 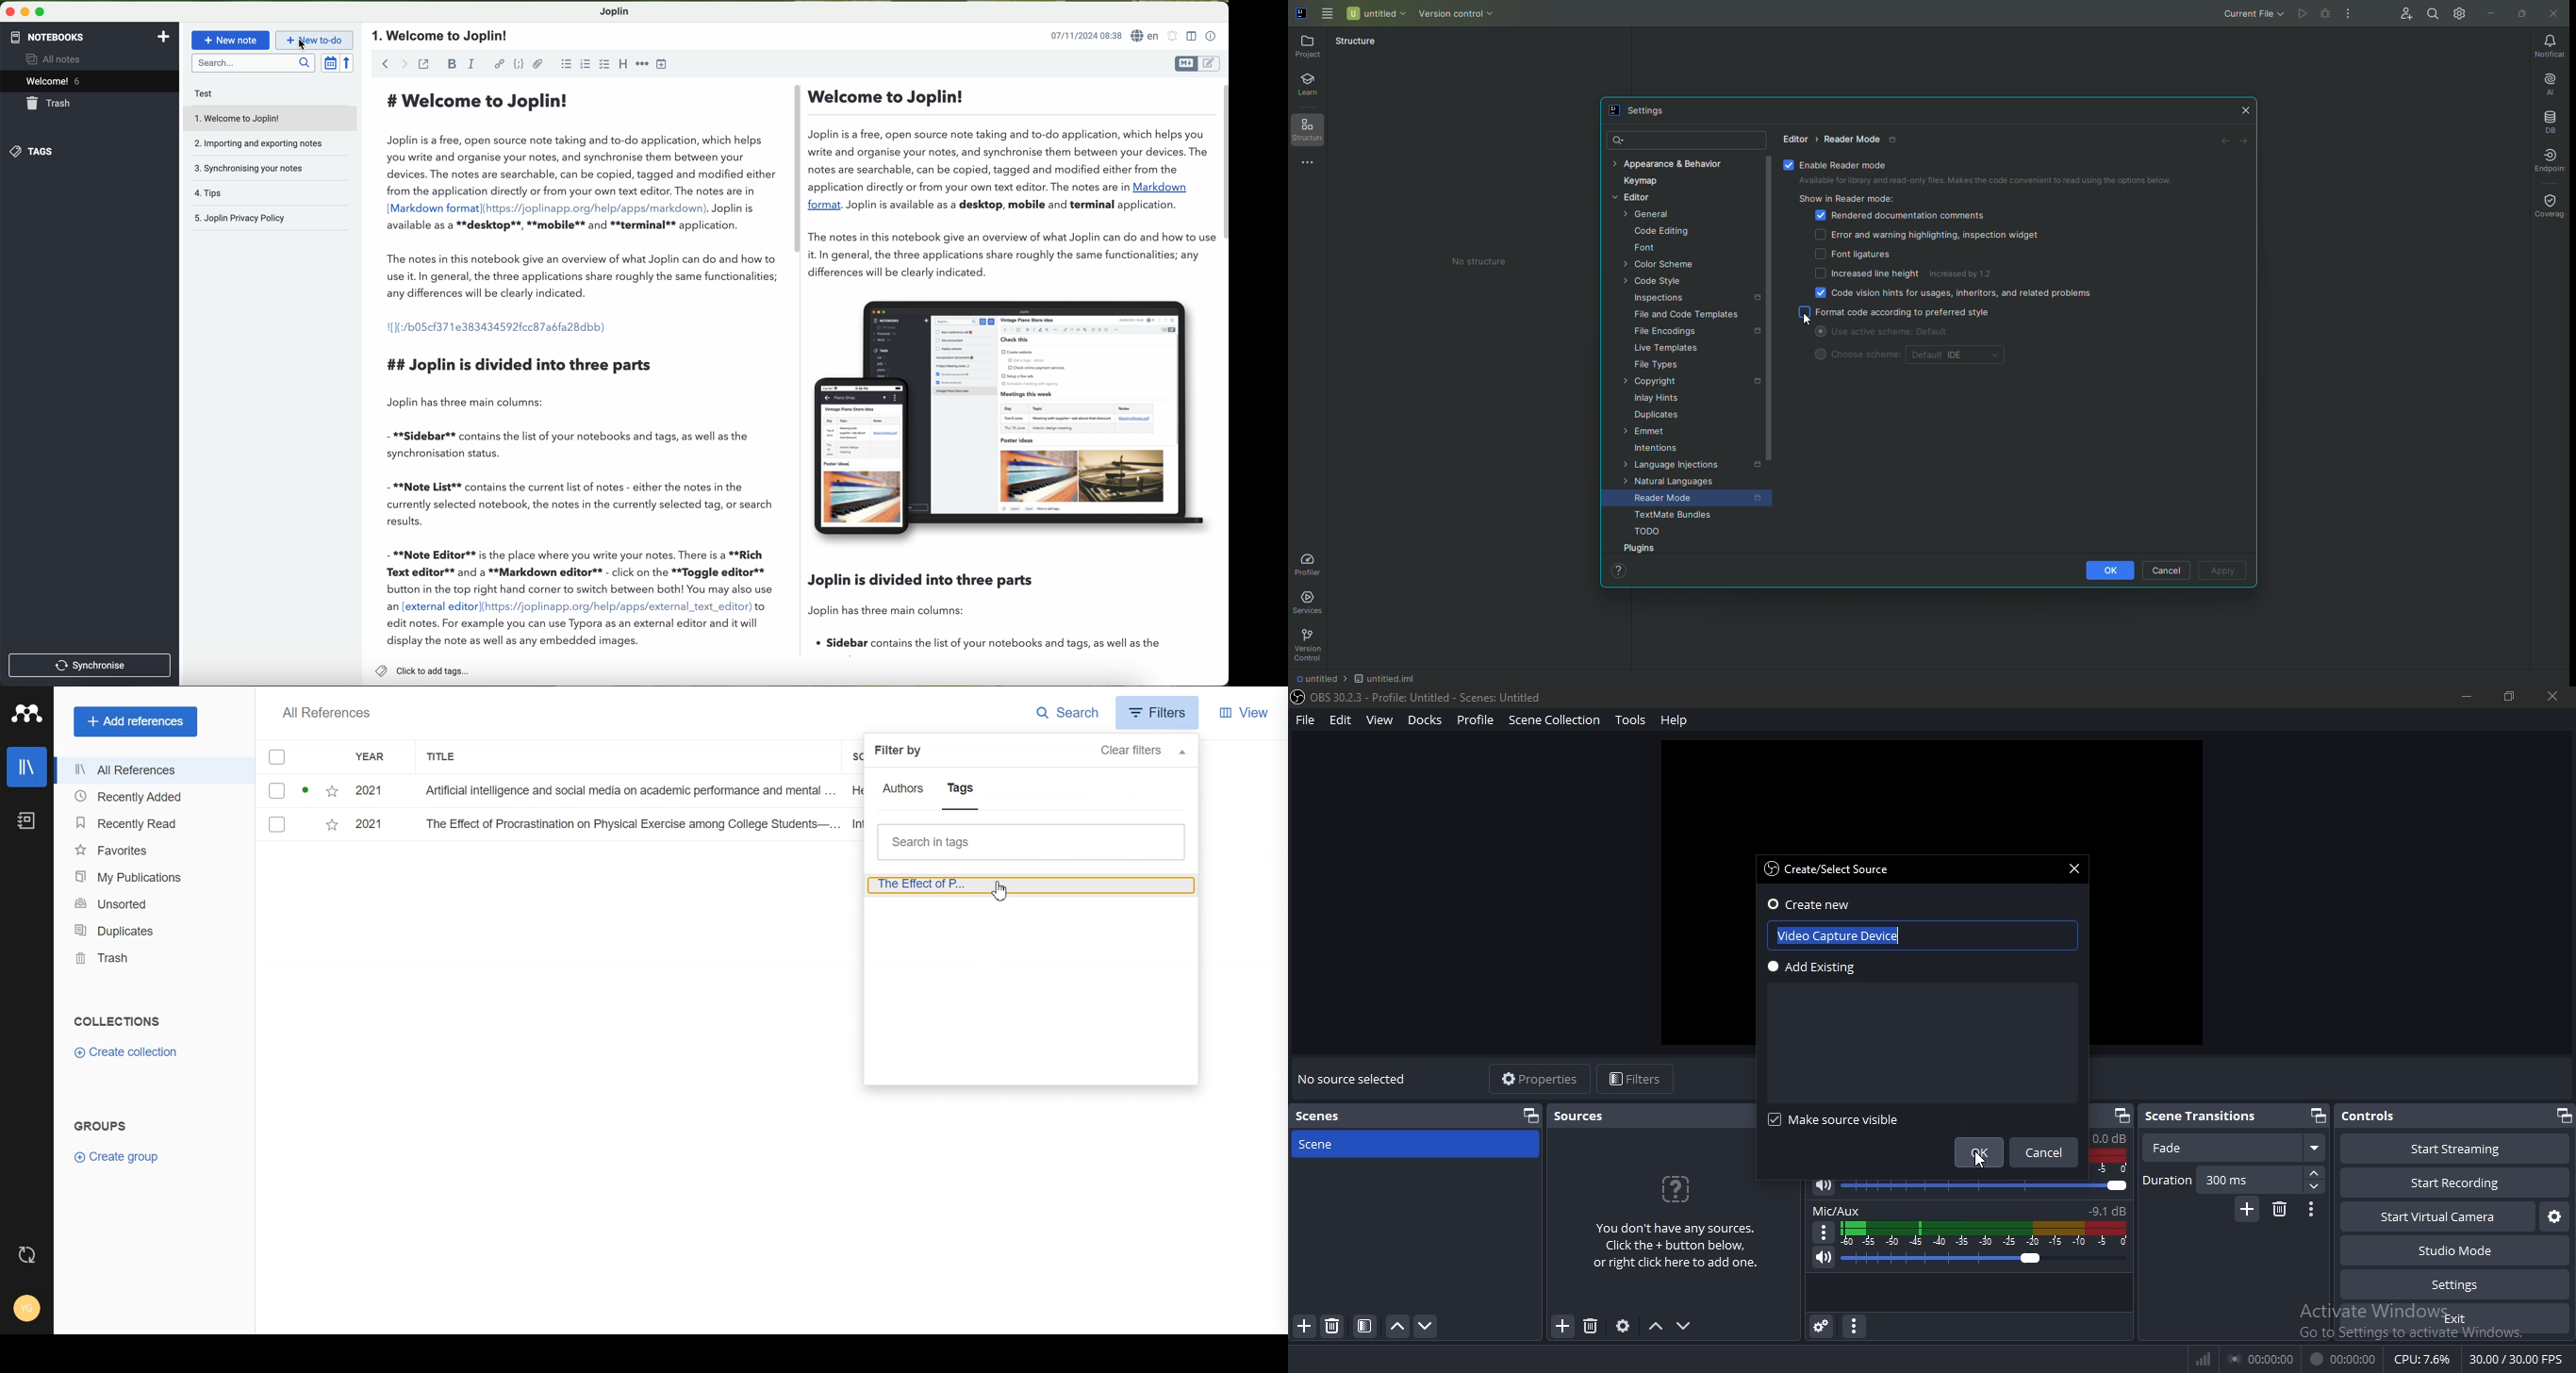 I want to click on back arrow, so click(x=387, y=63).